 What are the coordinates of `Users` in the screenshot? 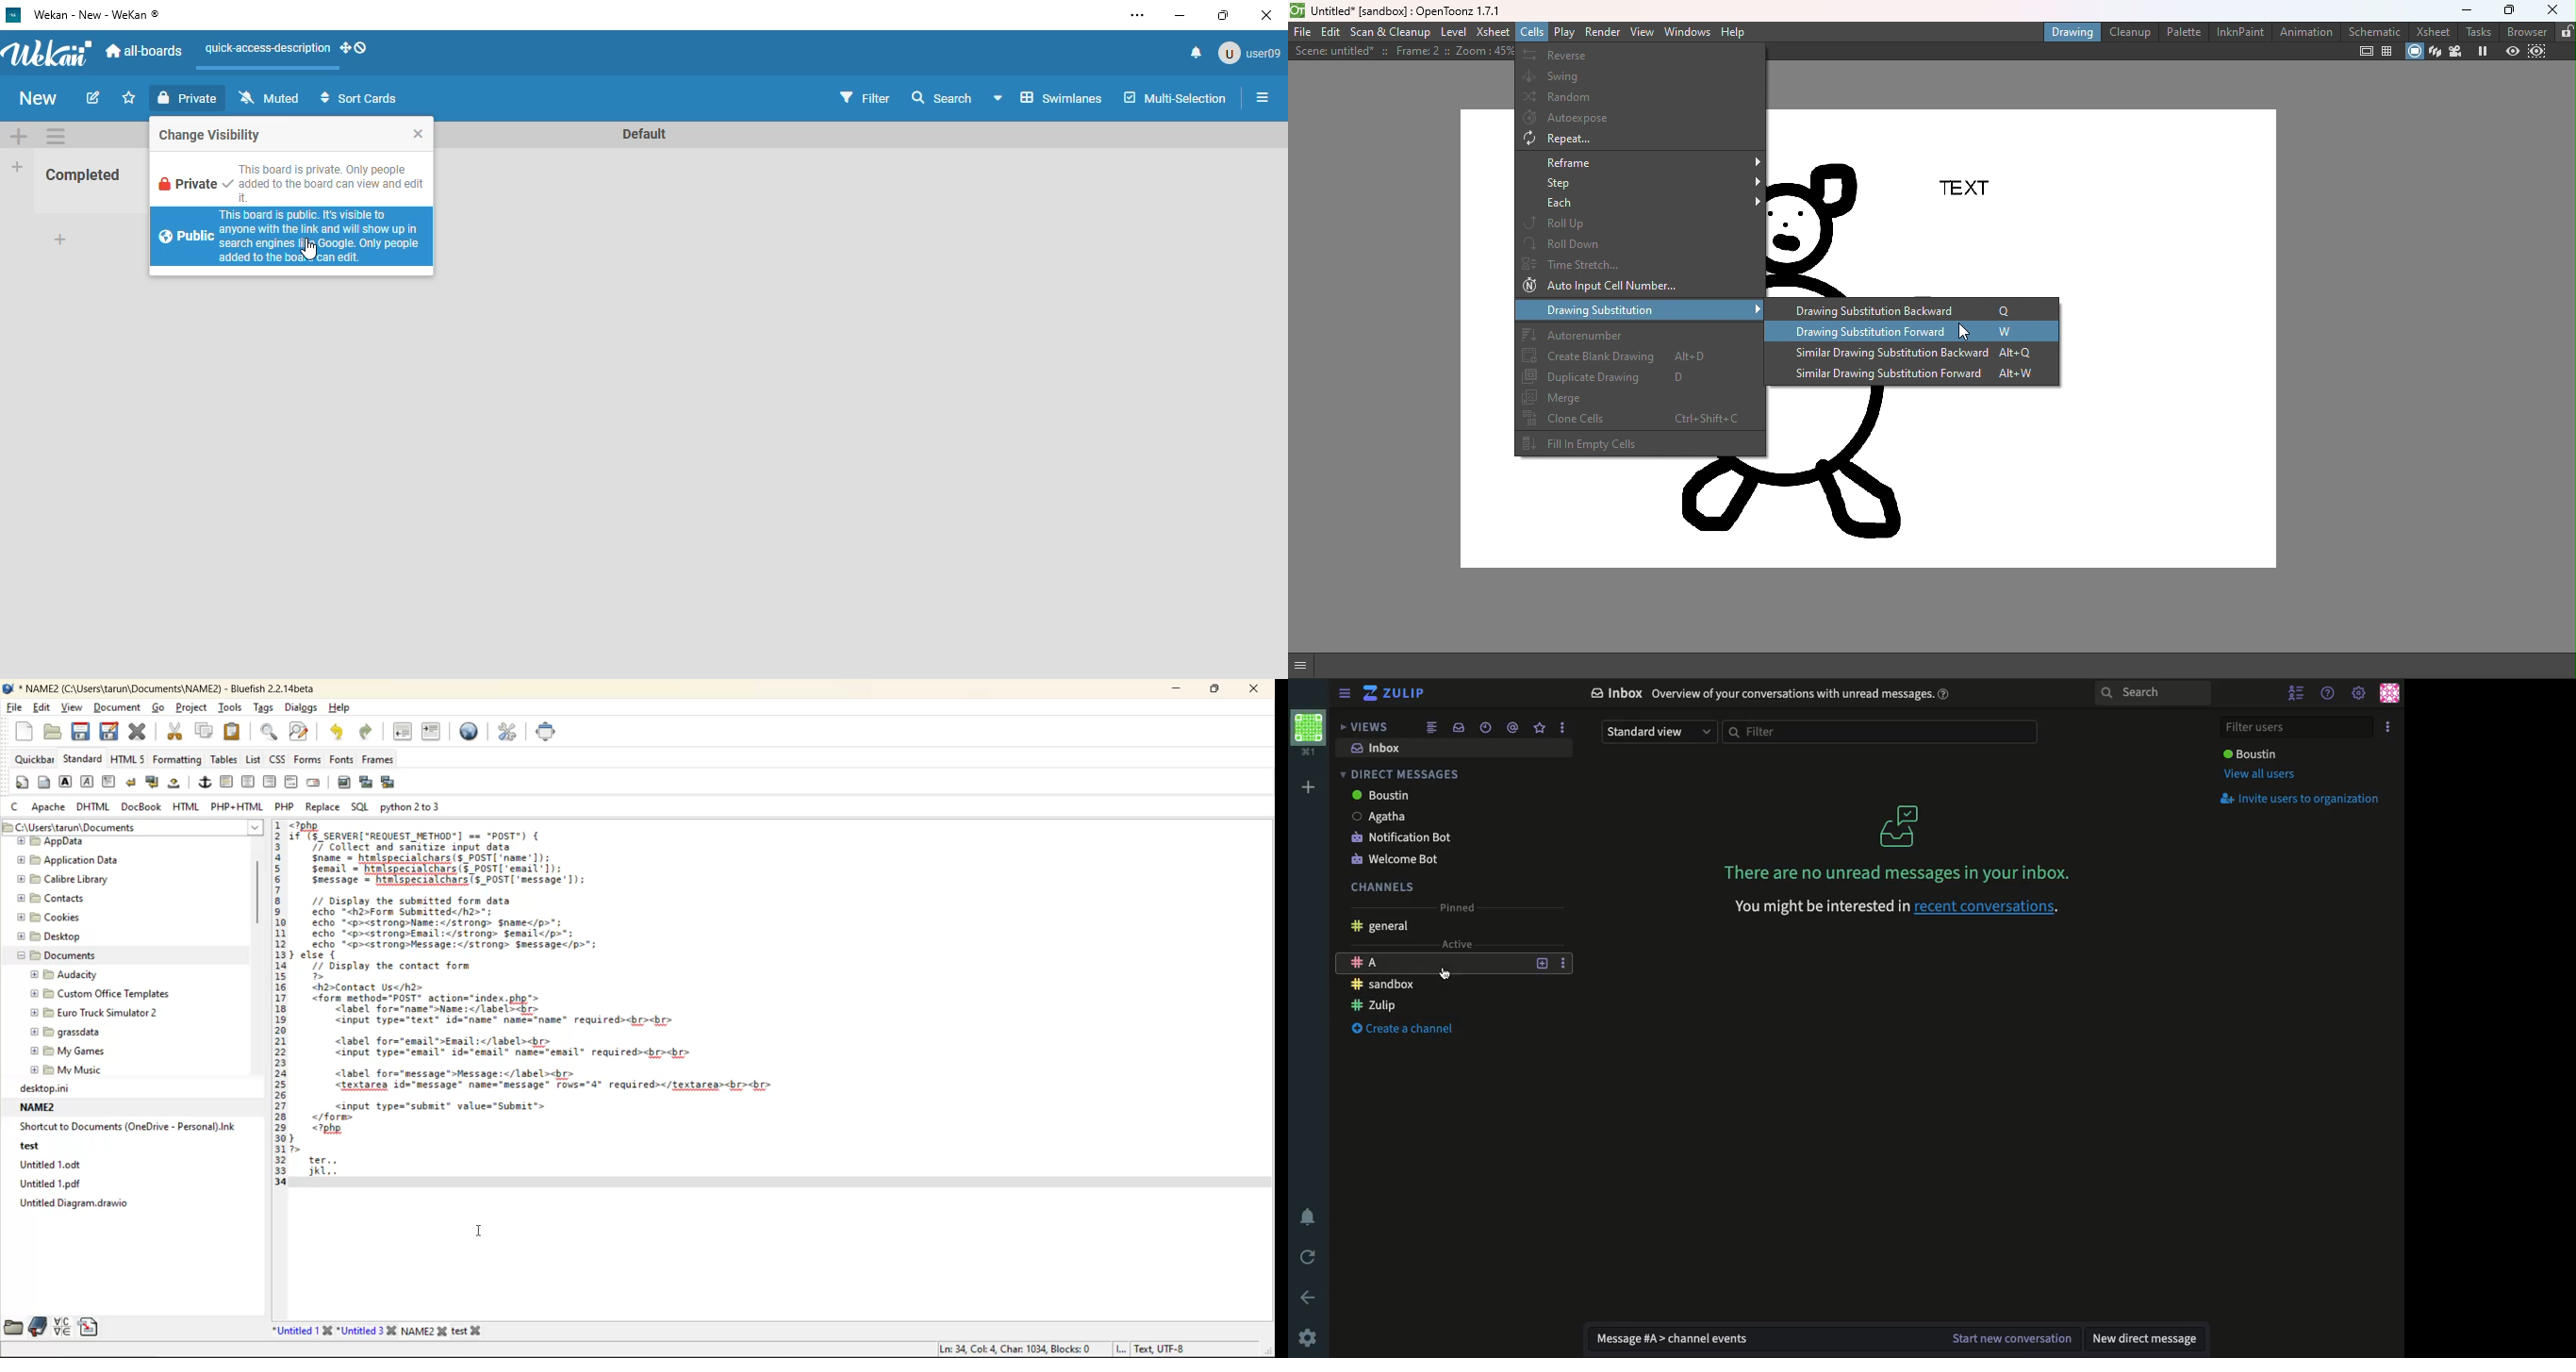 It's located at (2251, 754).